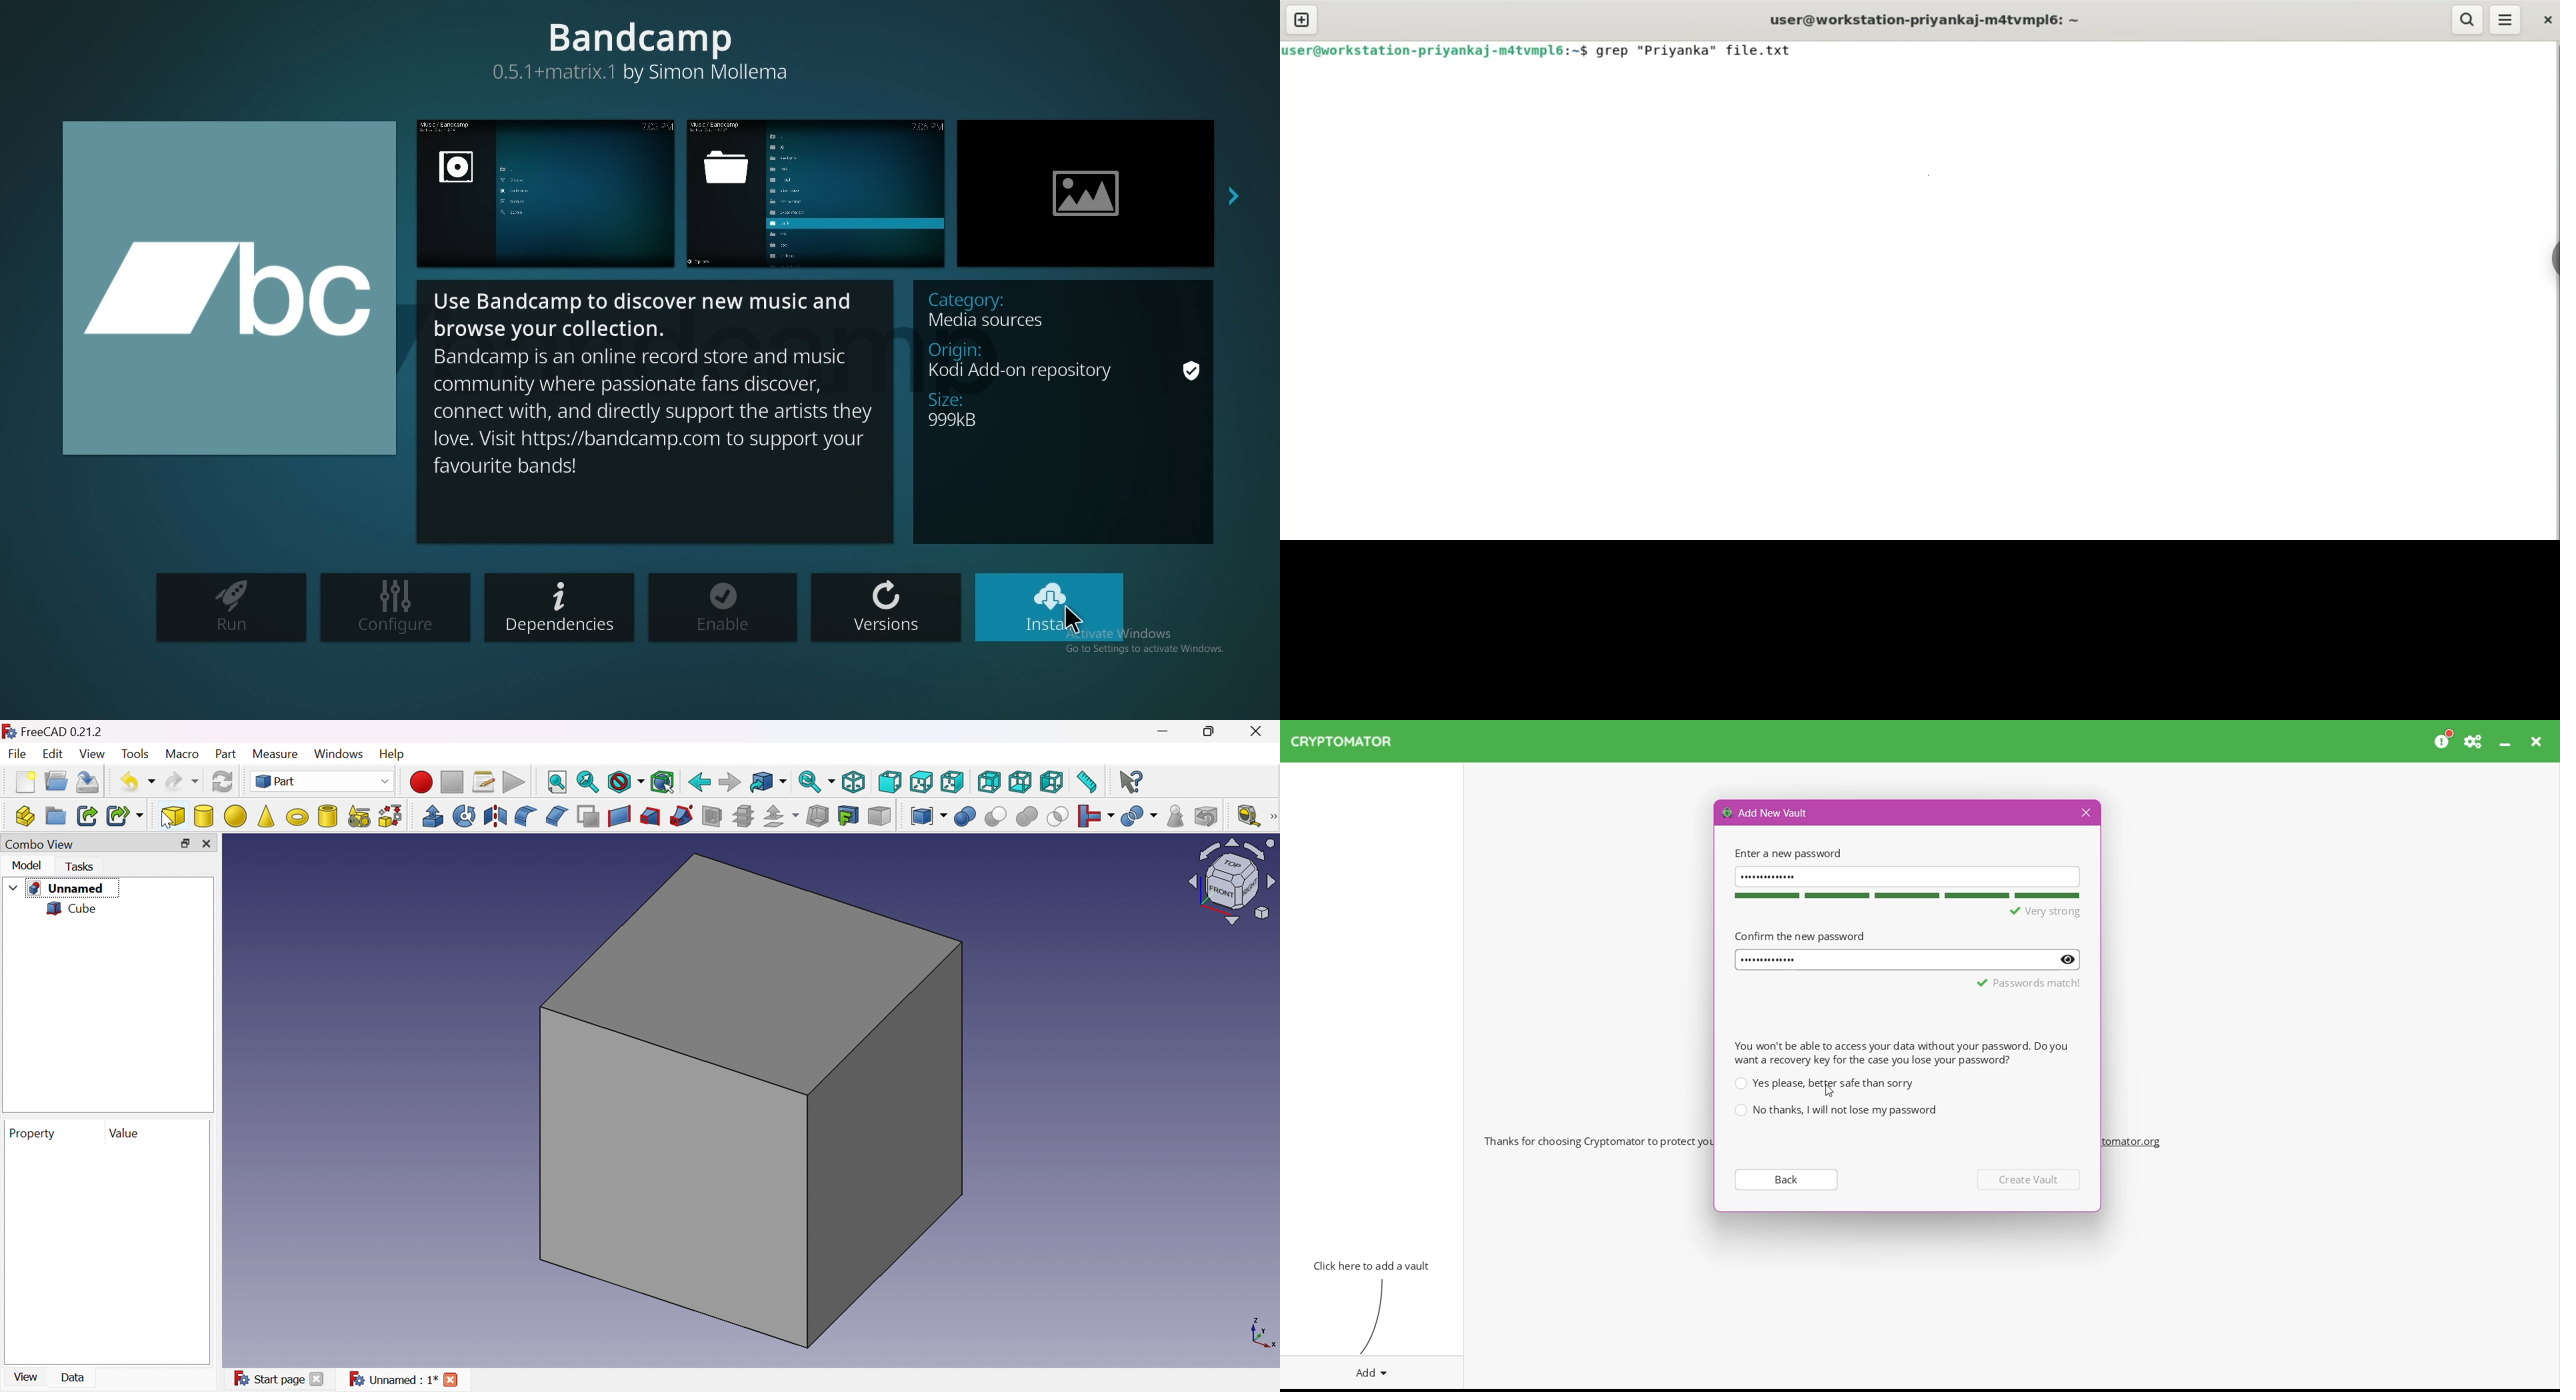  Describe the element at coordinates (2444, 740) in the screenshot. I see `Please consider donating` at that location.